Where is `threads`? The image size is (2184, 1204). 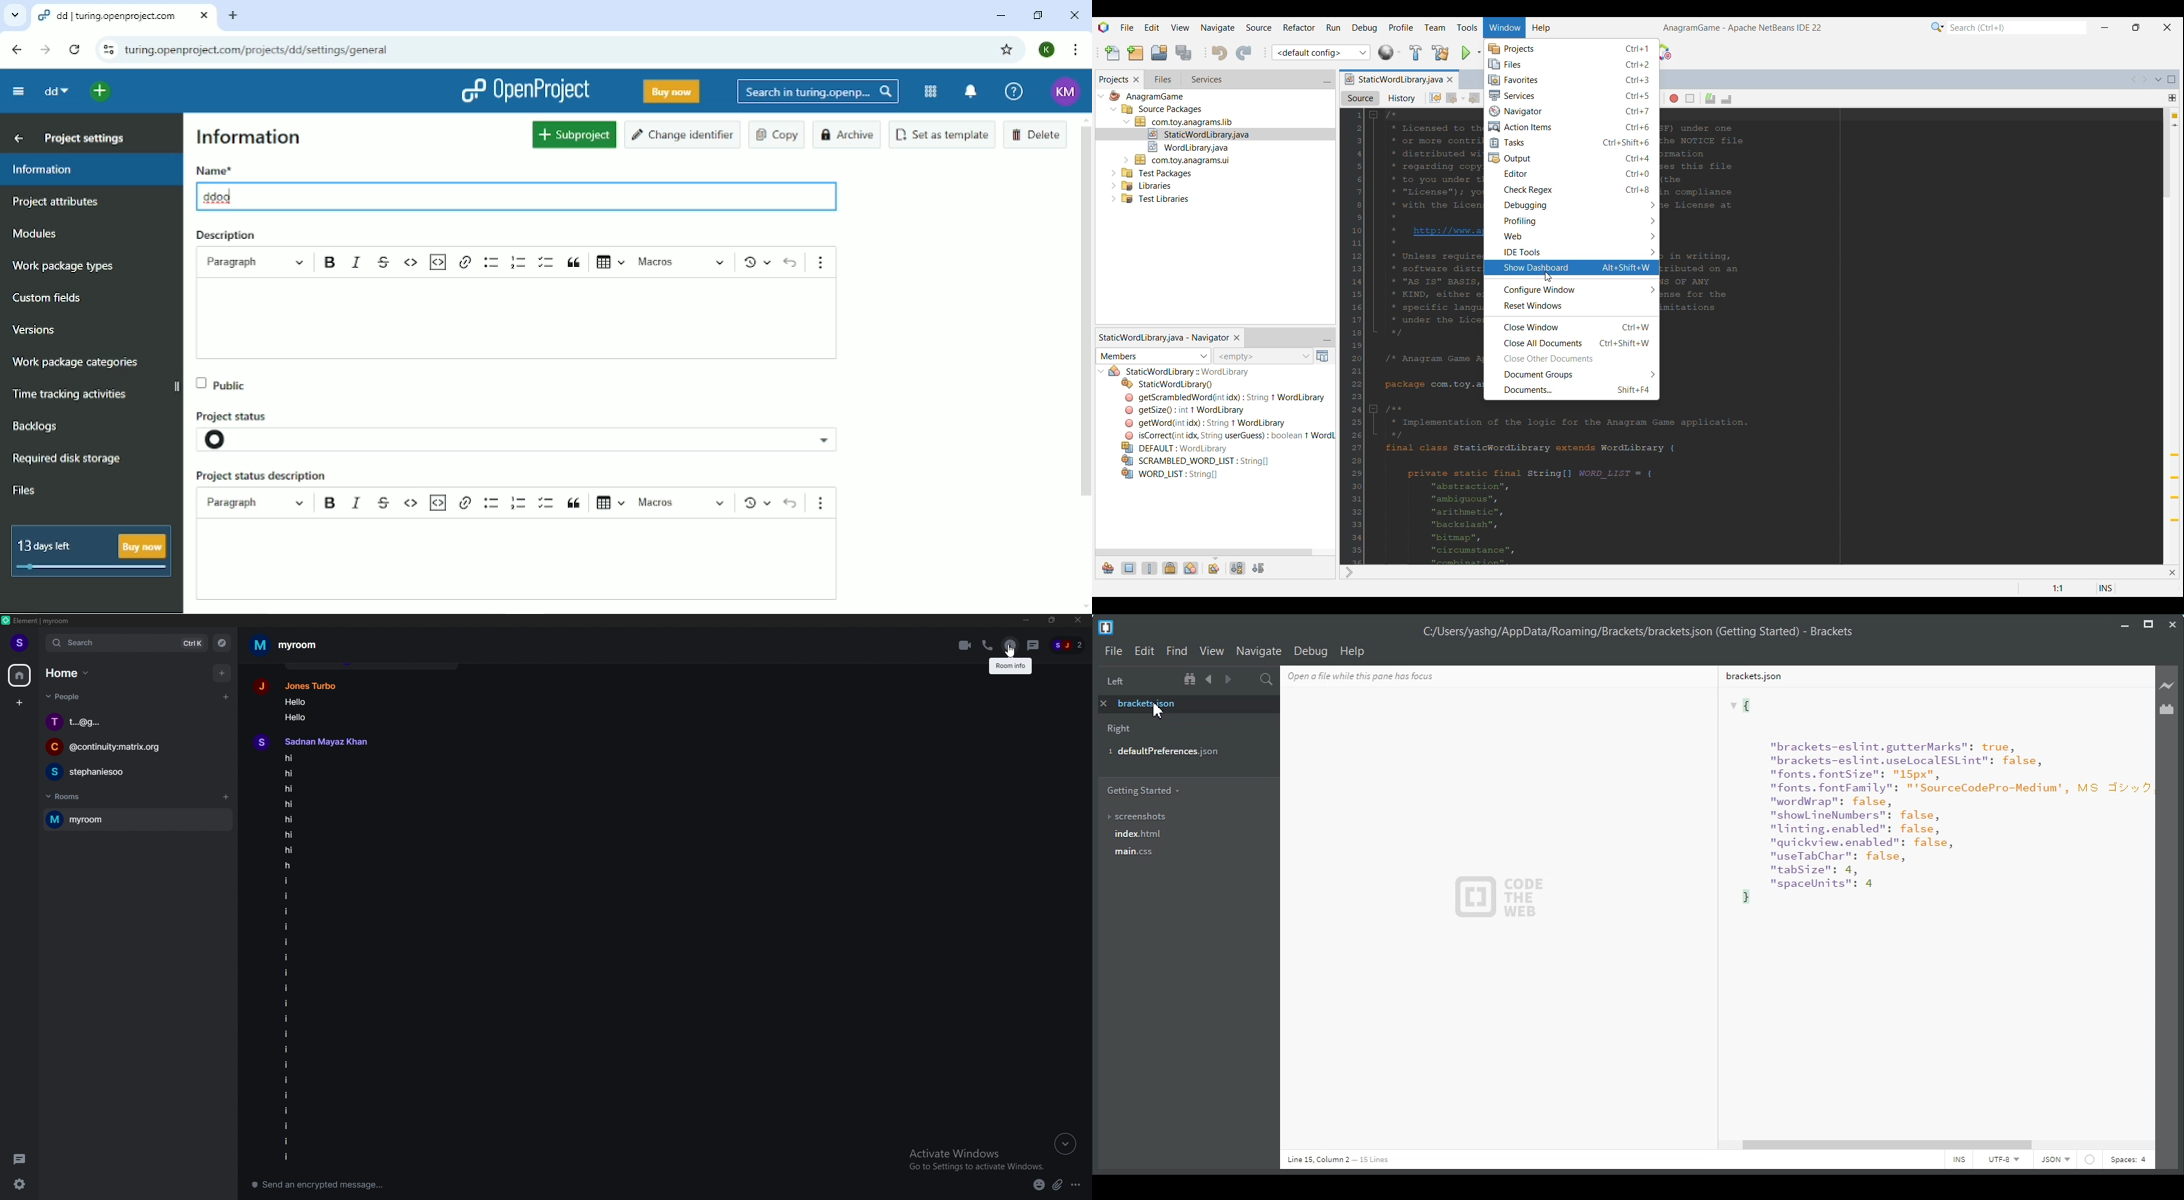
threads is located at coordinates (1034, 645).